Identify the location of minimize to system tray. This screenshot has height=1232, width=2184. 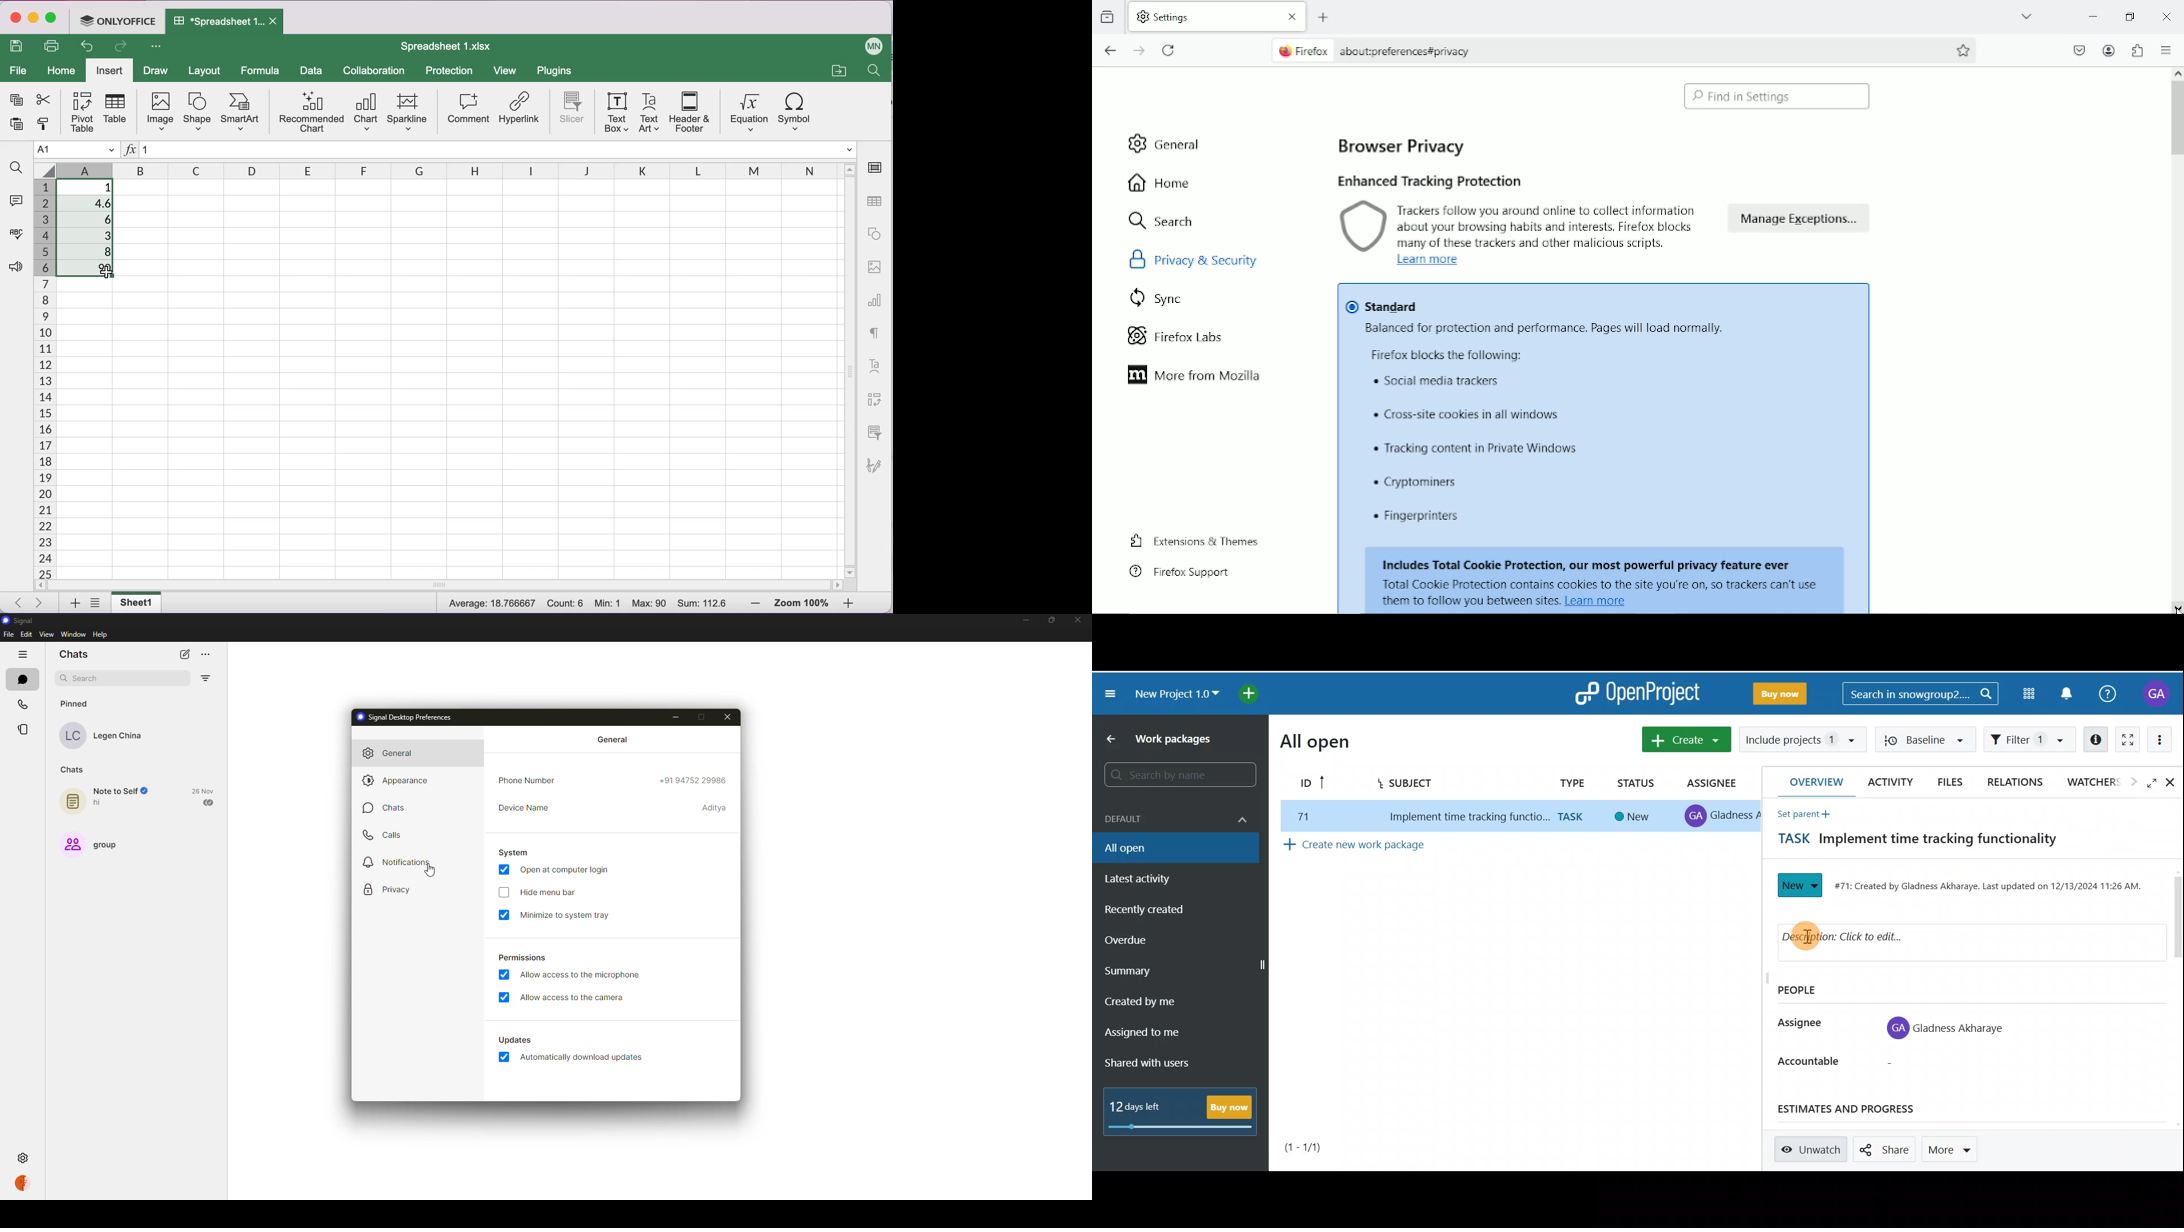
(570, 915).